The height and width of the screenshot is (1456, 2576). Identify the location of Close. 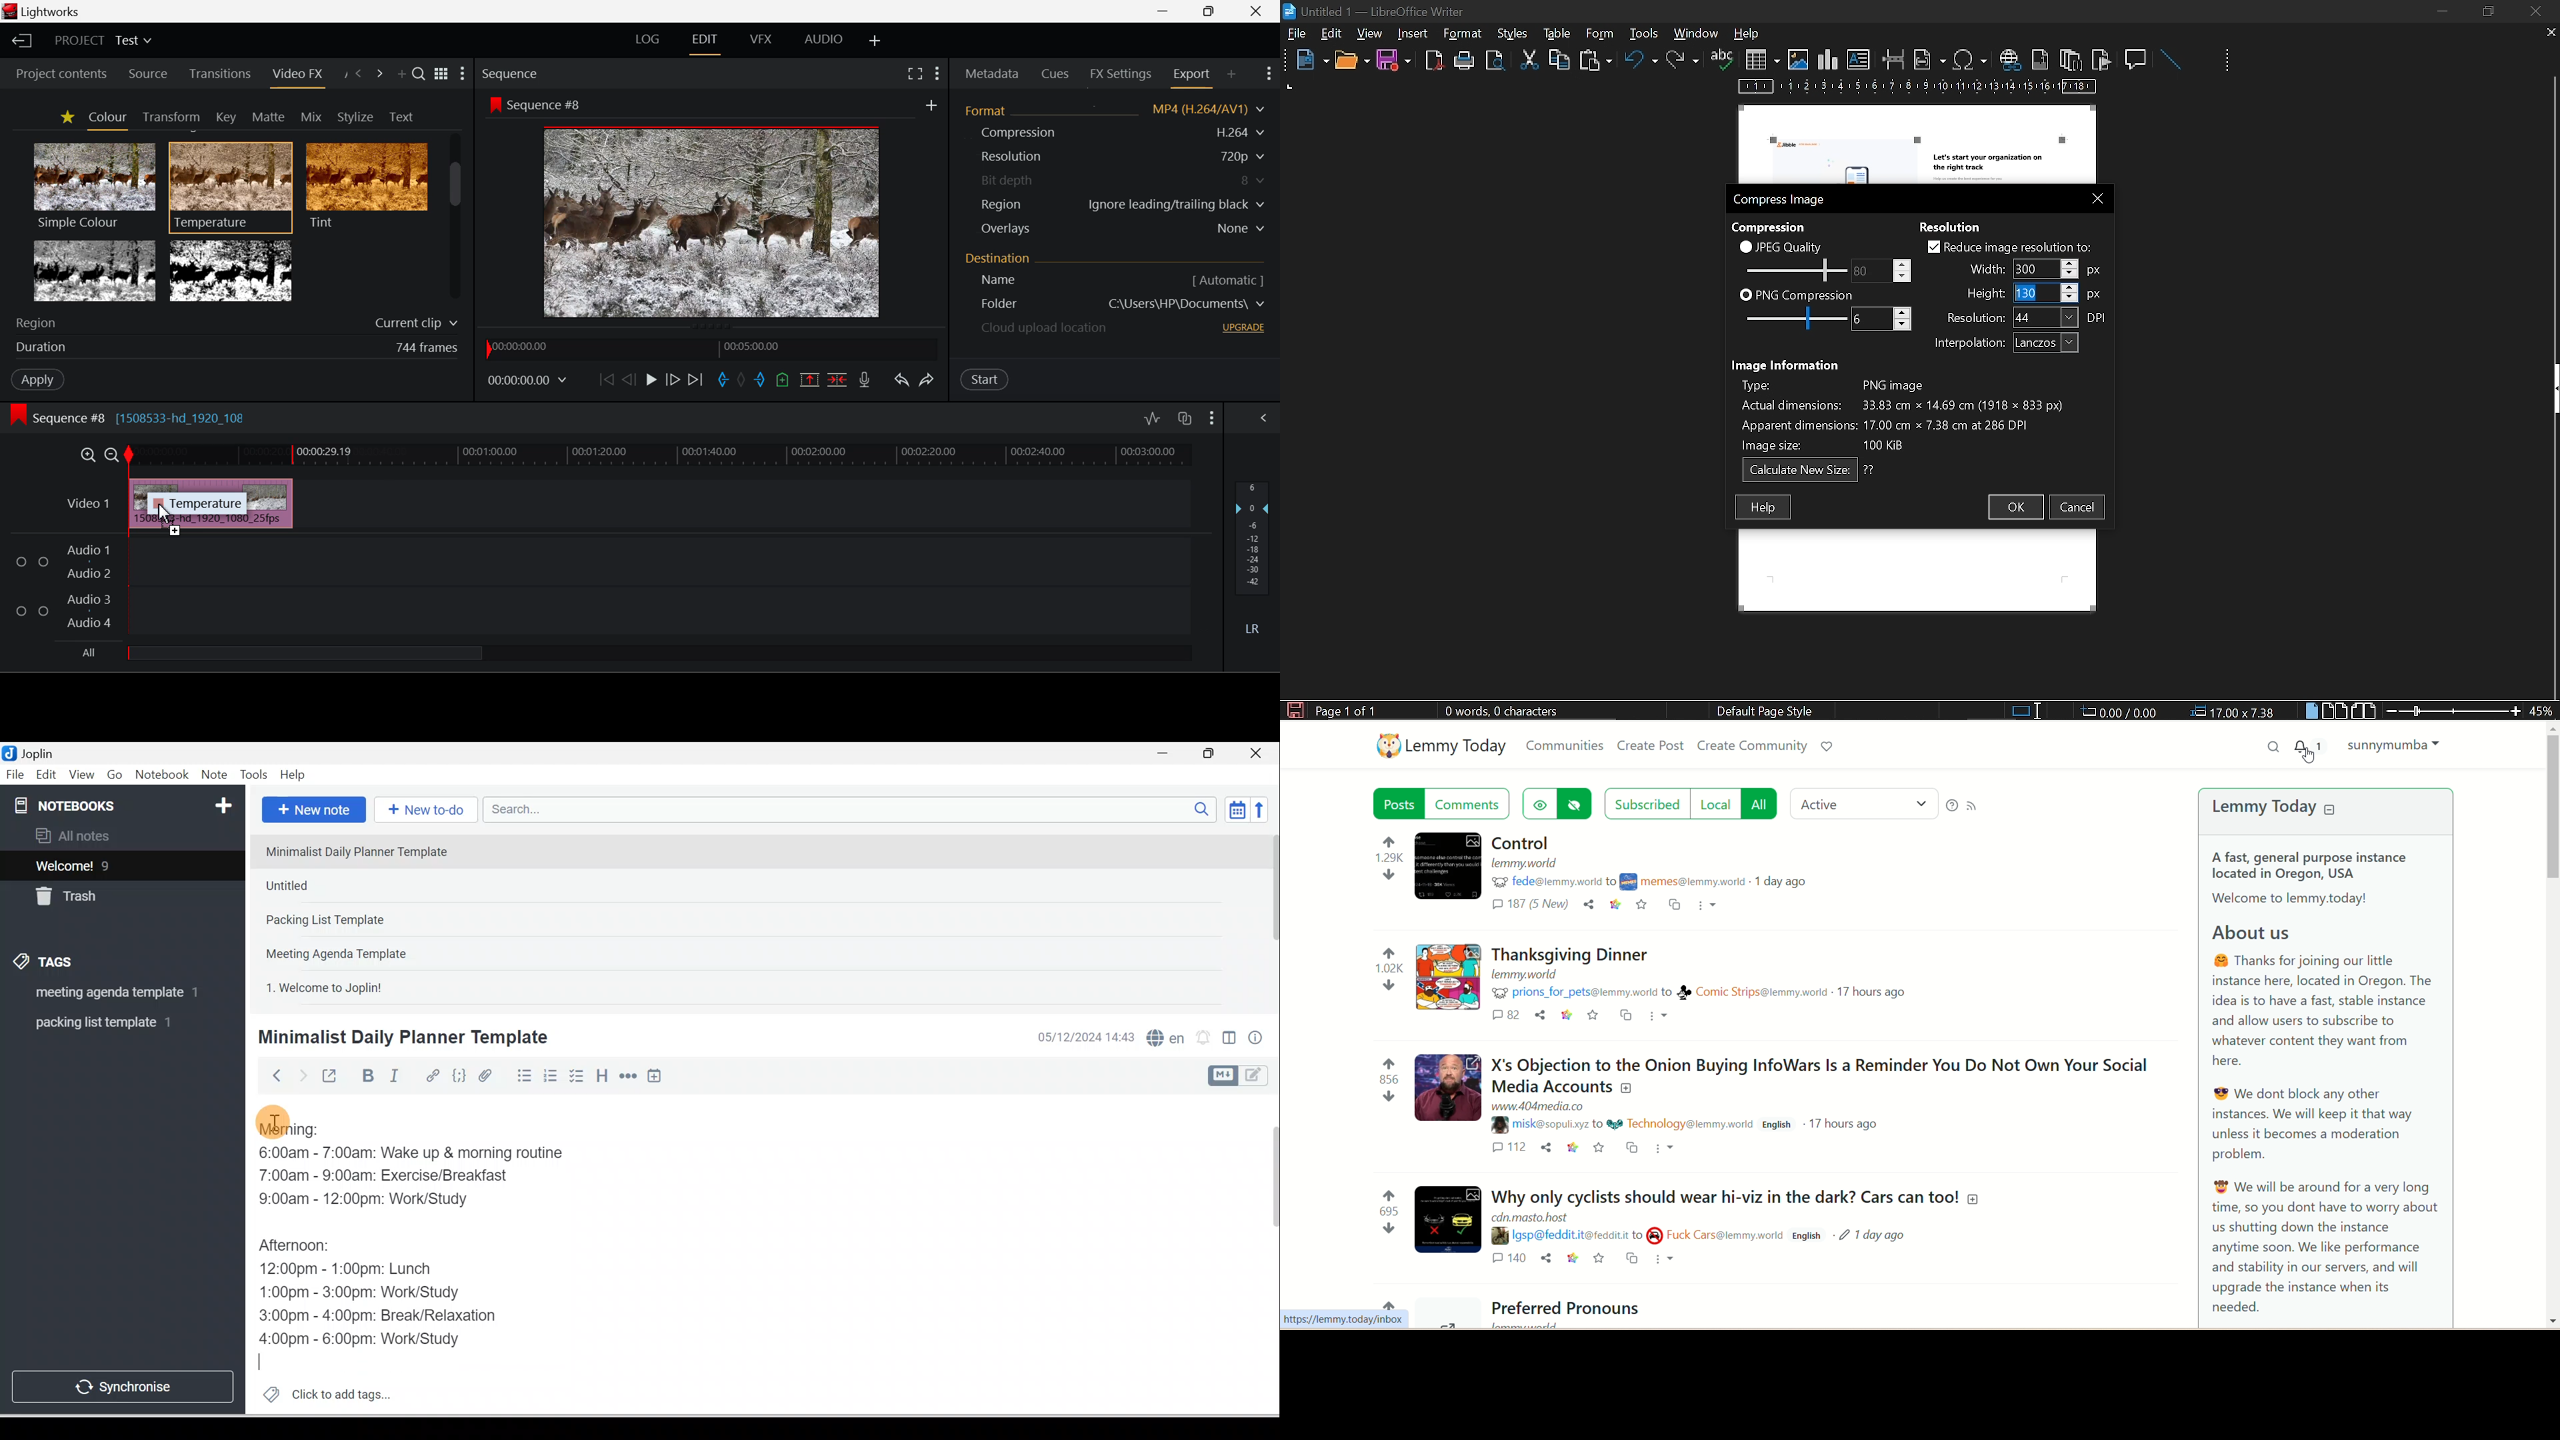
(1256, 10).